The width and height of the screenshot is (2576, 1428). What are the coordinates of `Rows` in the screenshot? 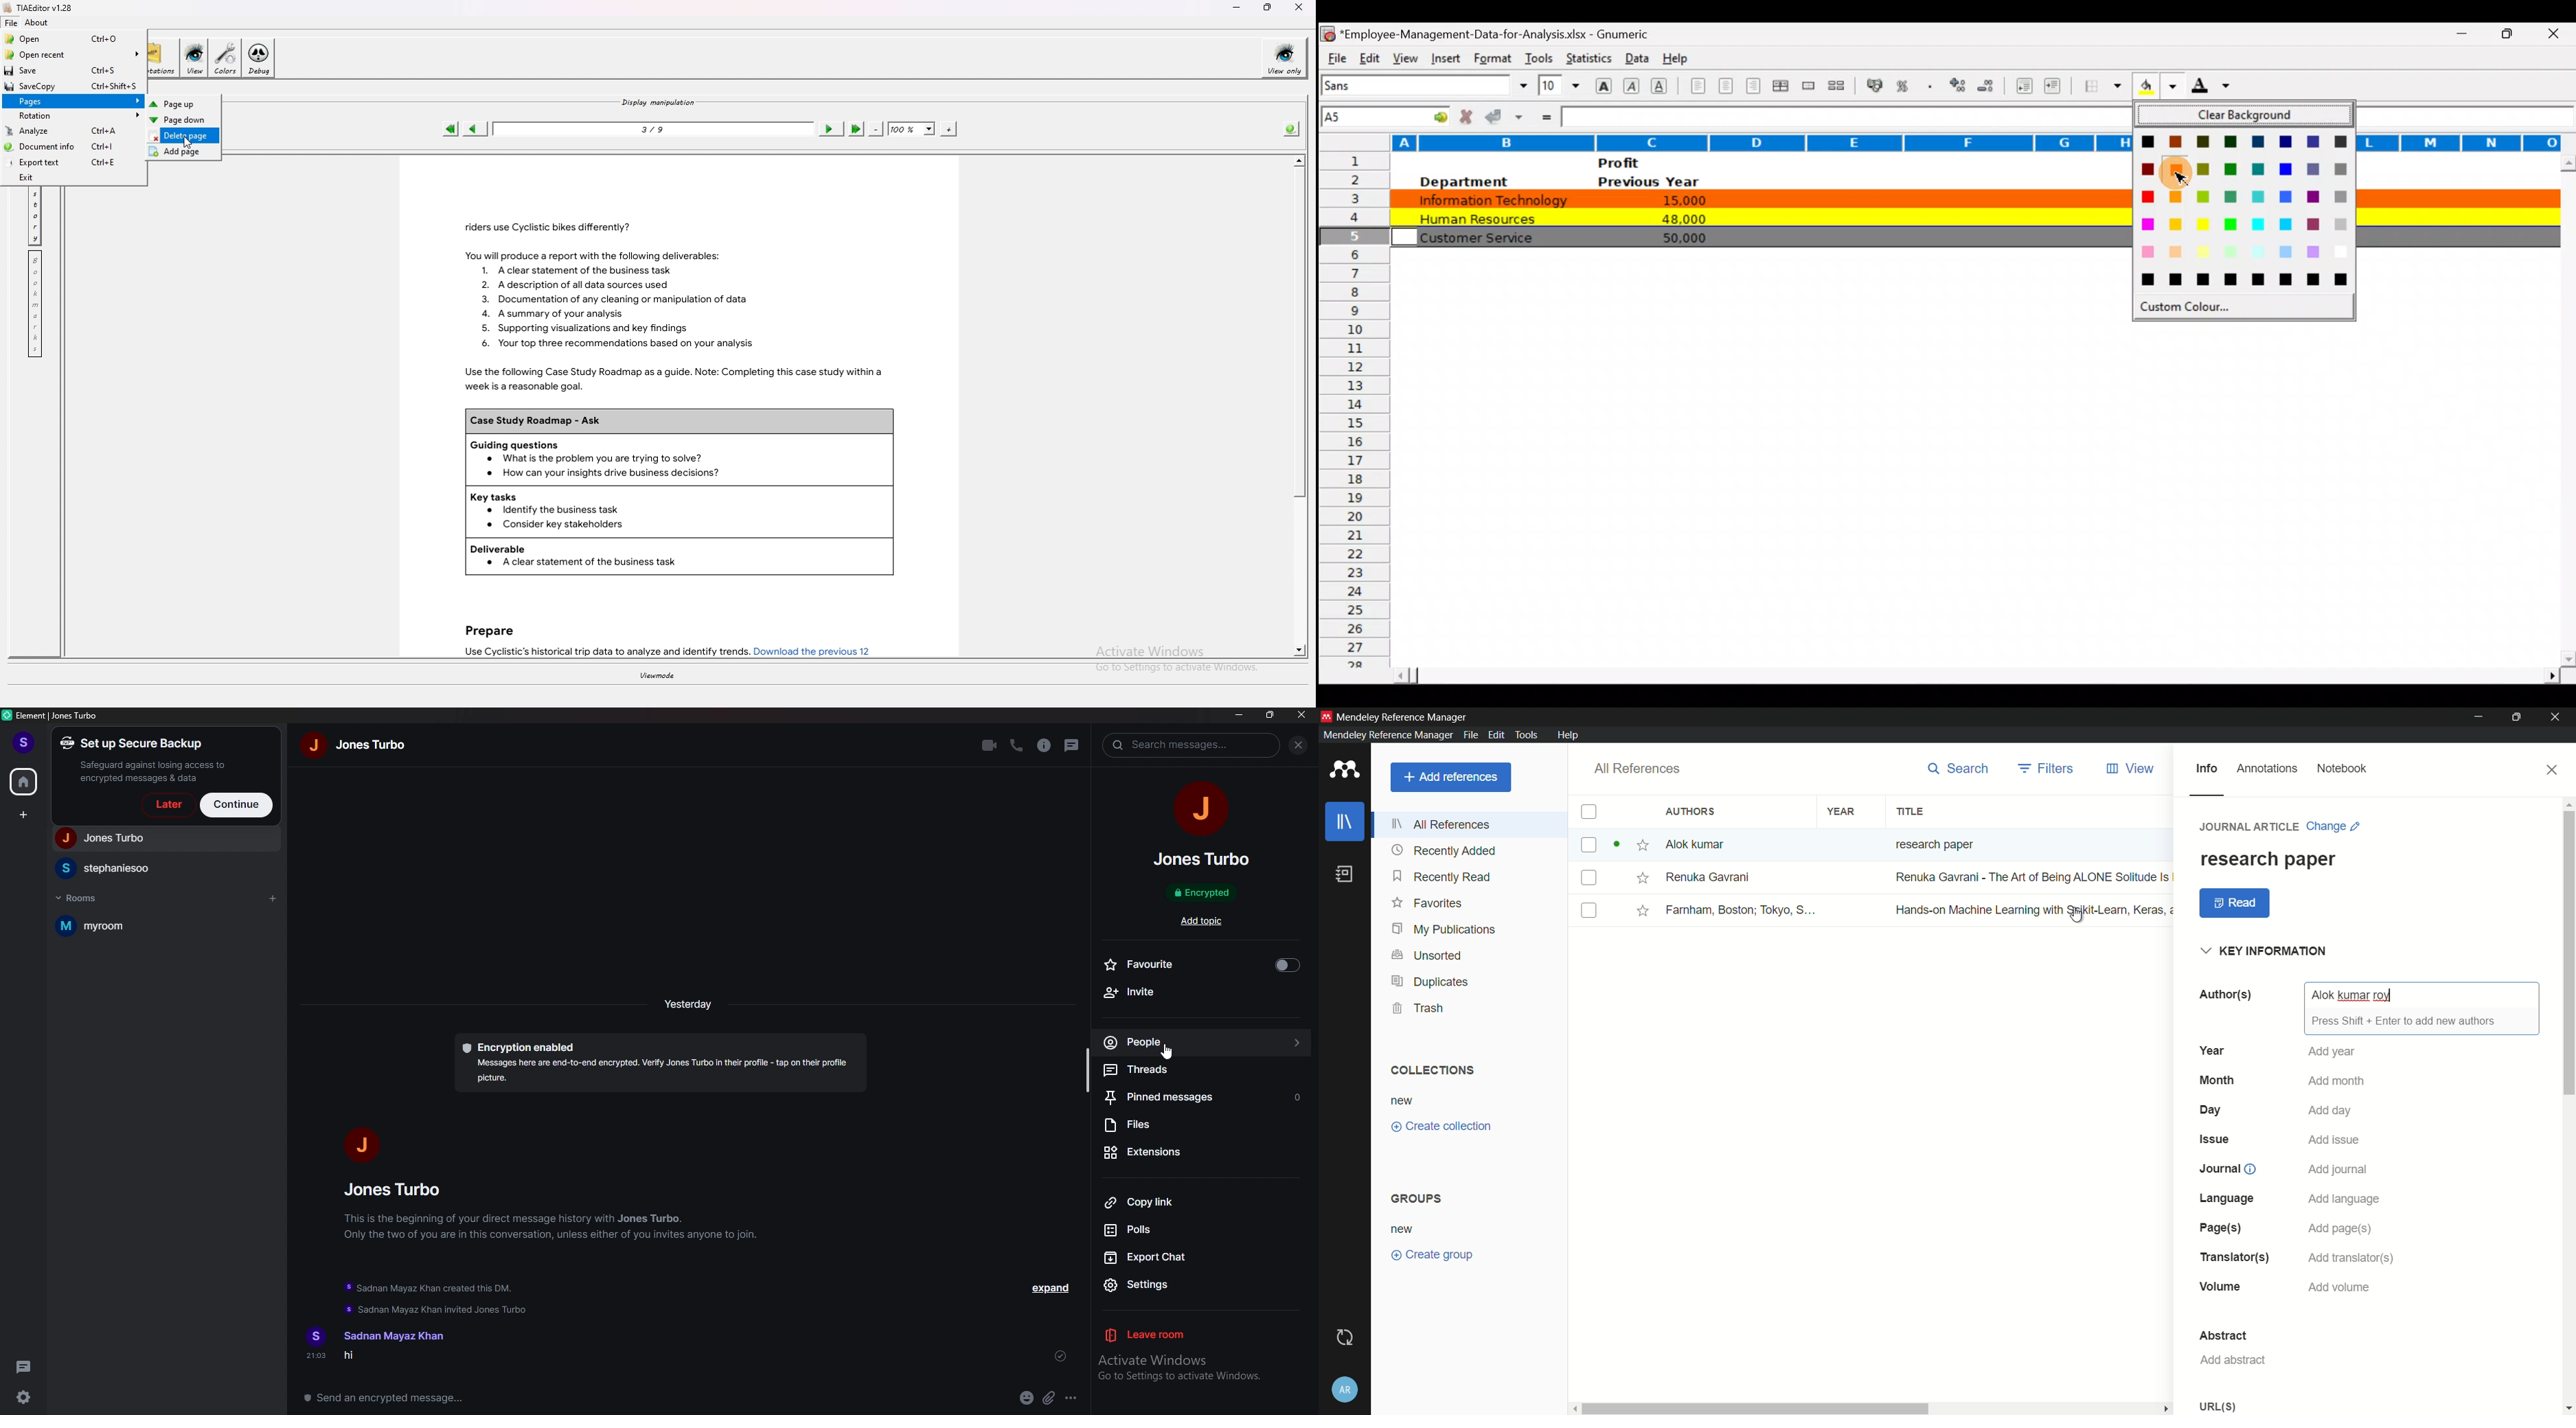 It's located at (1354, 418).